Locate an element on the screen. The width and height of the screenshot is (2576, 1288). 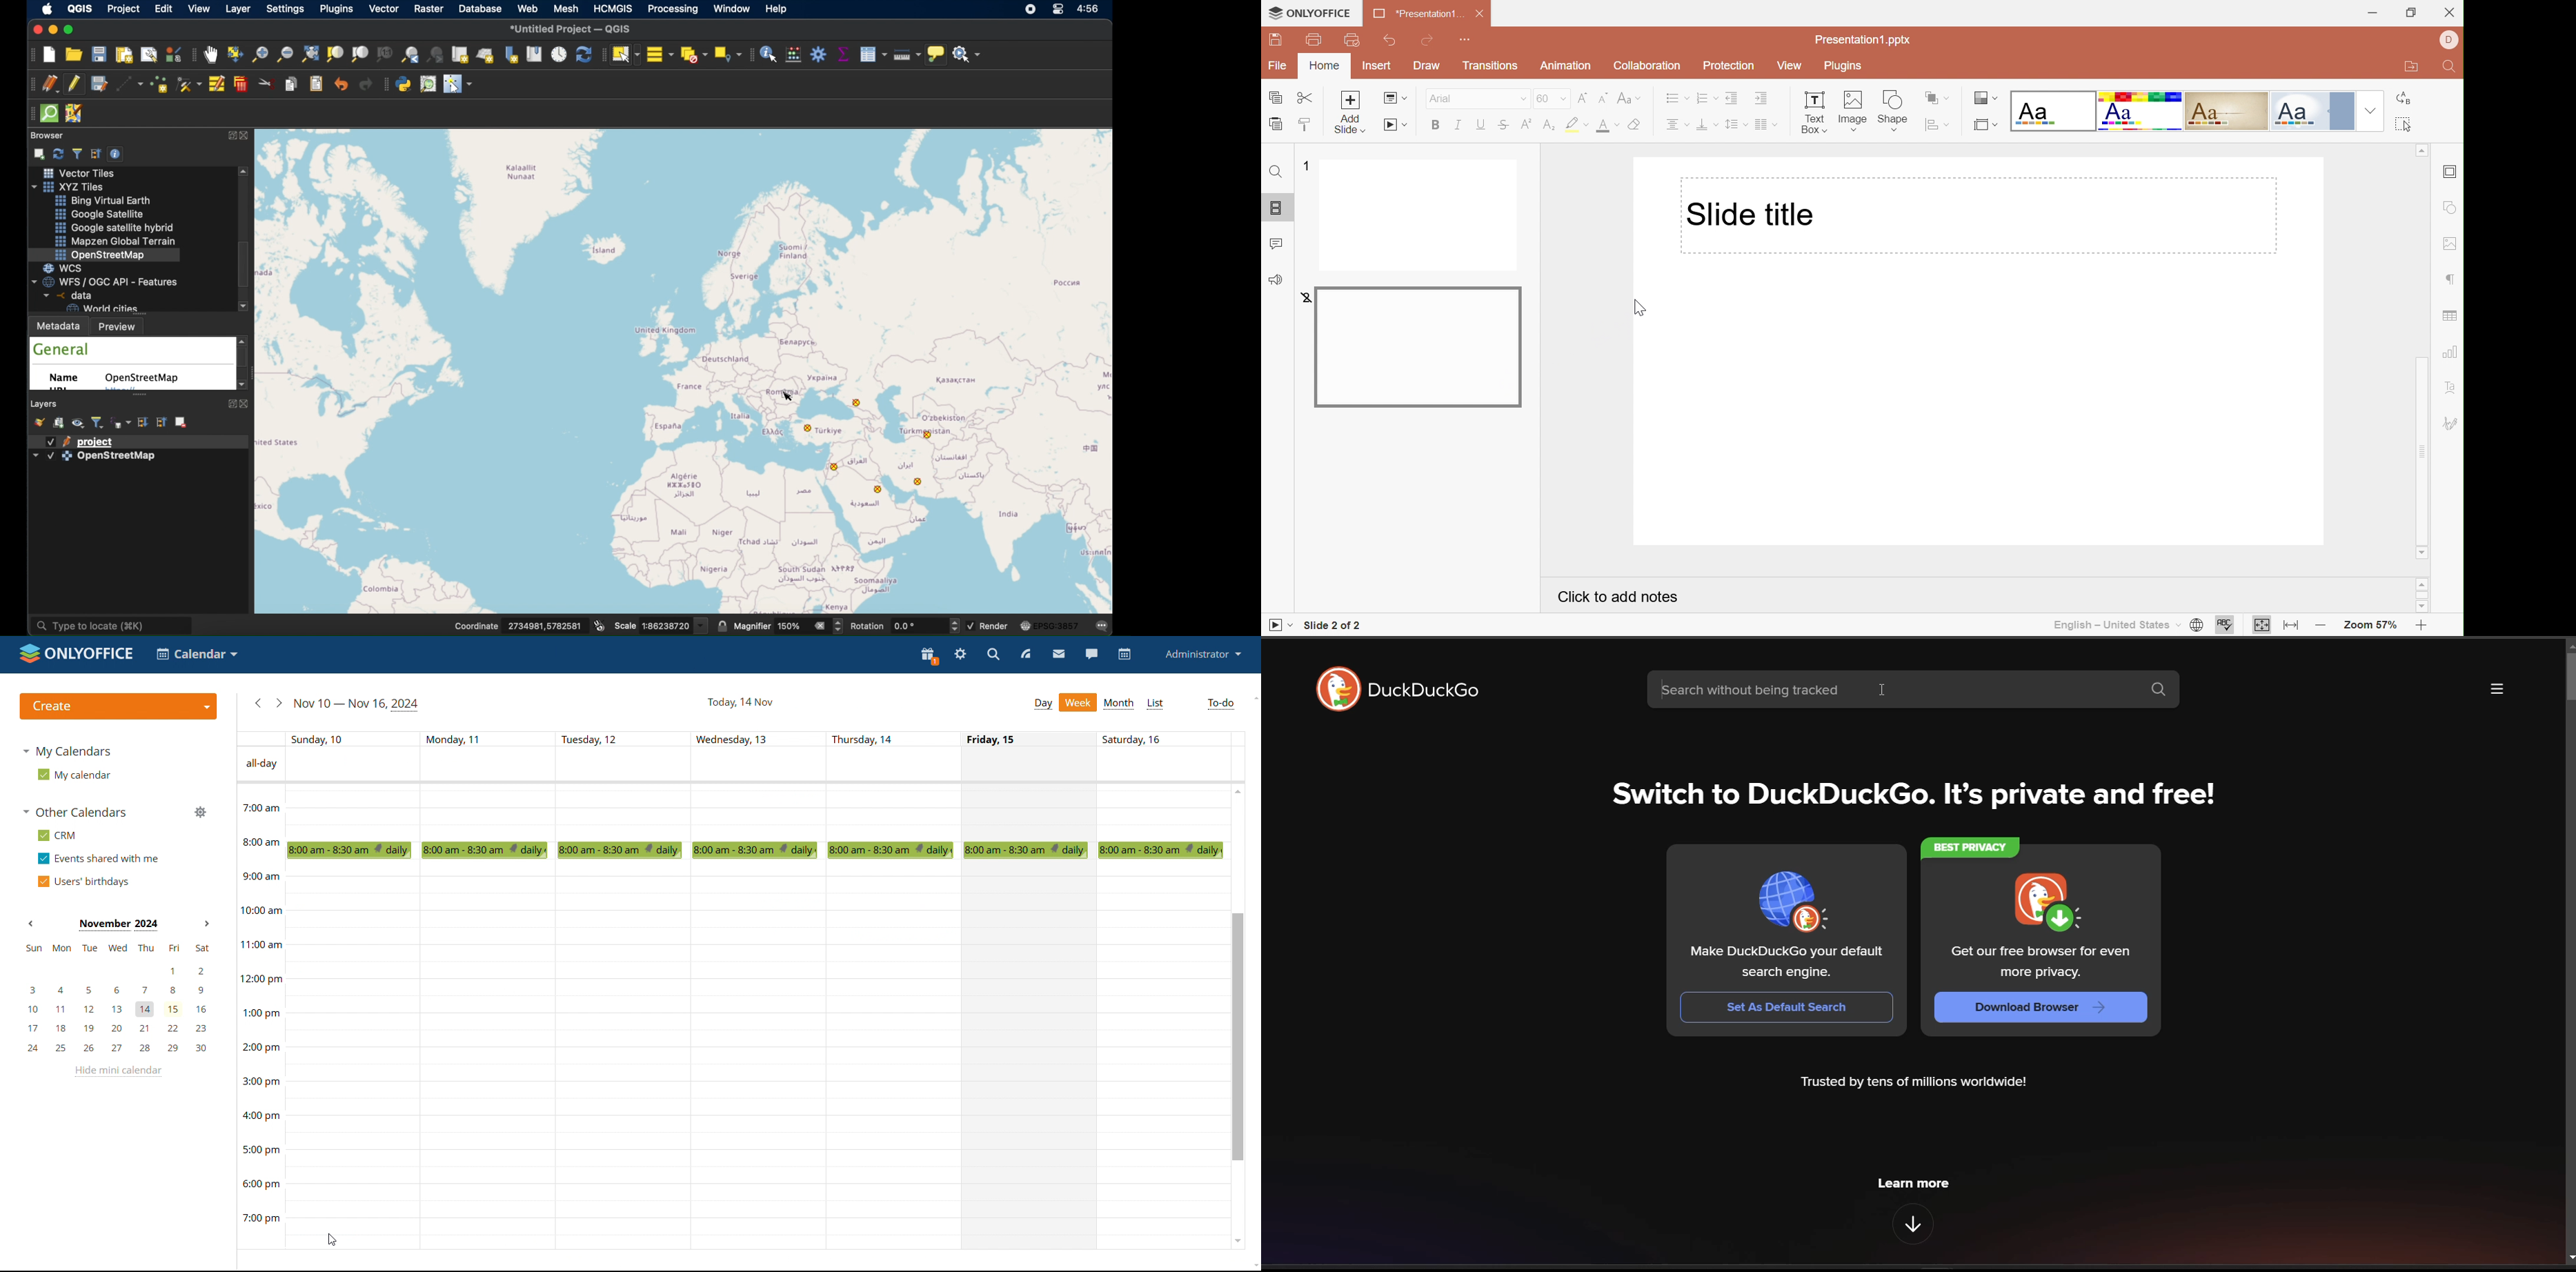
Undo is located at coordinates (1392, 43).